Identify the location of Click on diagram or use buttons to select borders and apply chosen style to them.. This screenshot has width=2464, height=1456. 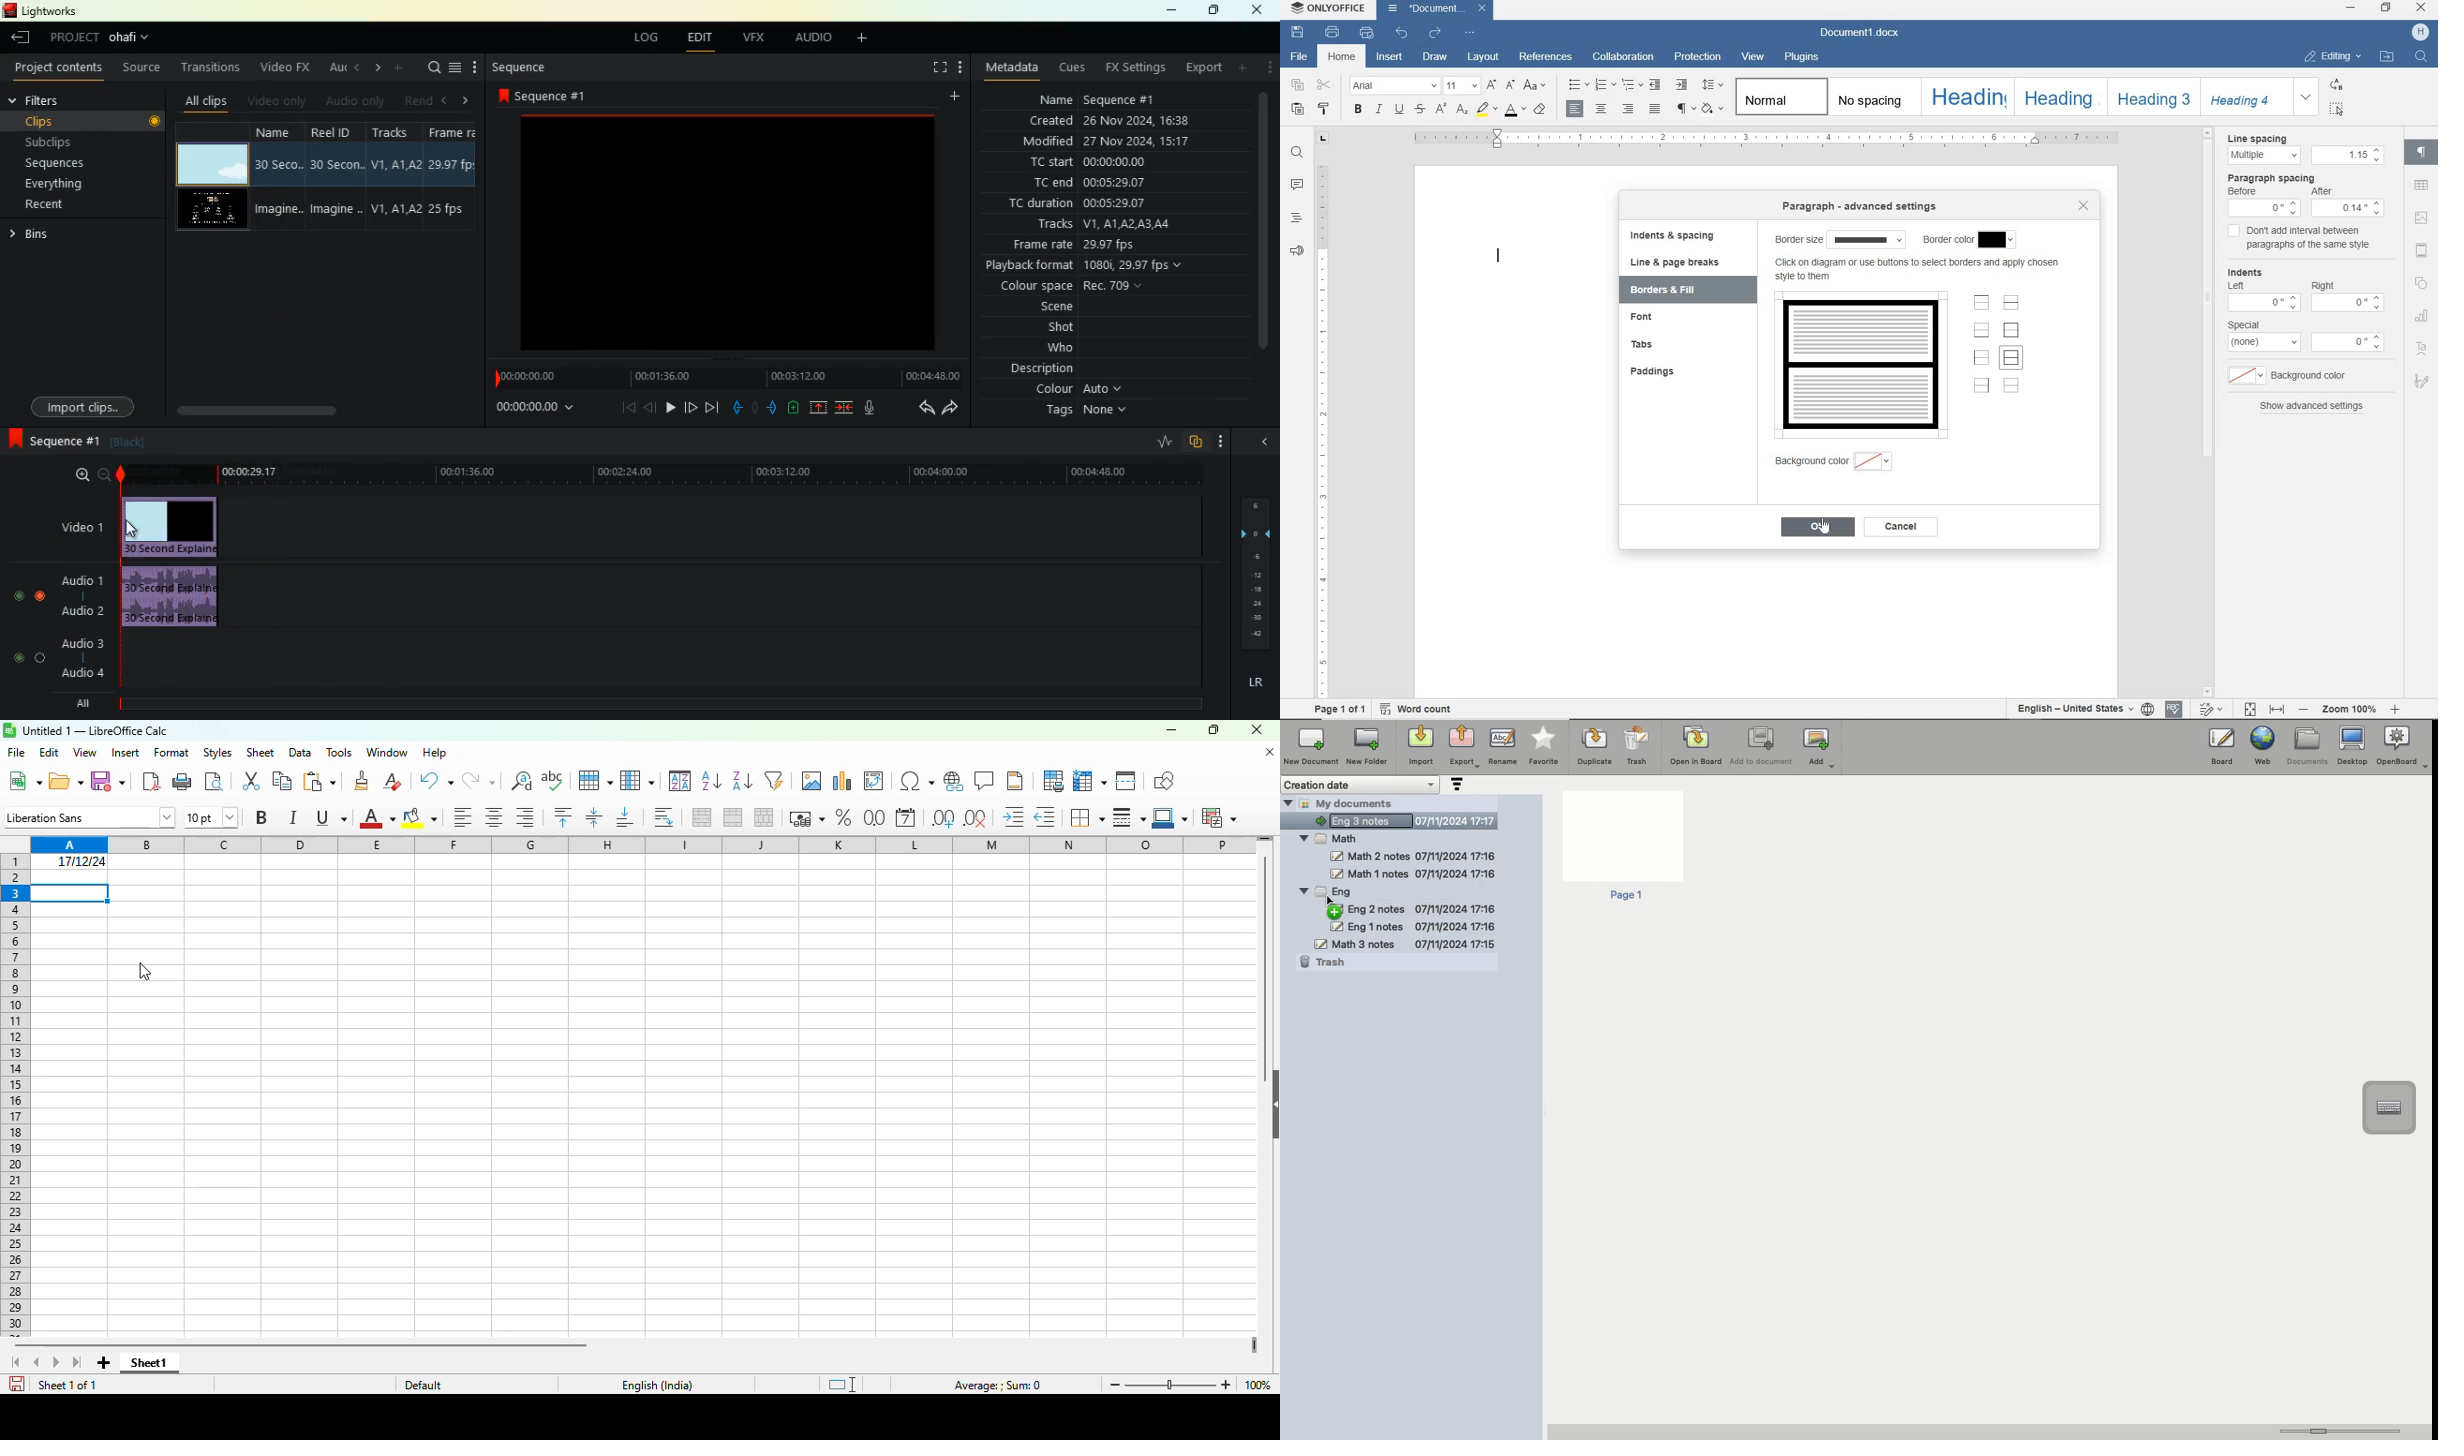
(1921, 272).